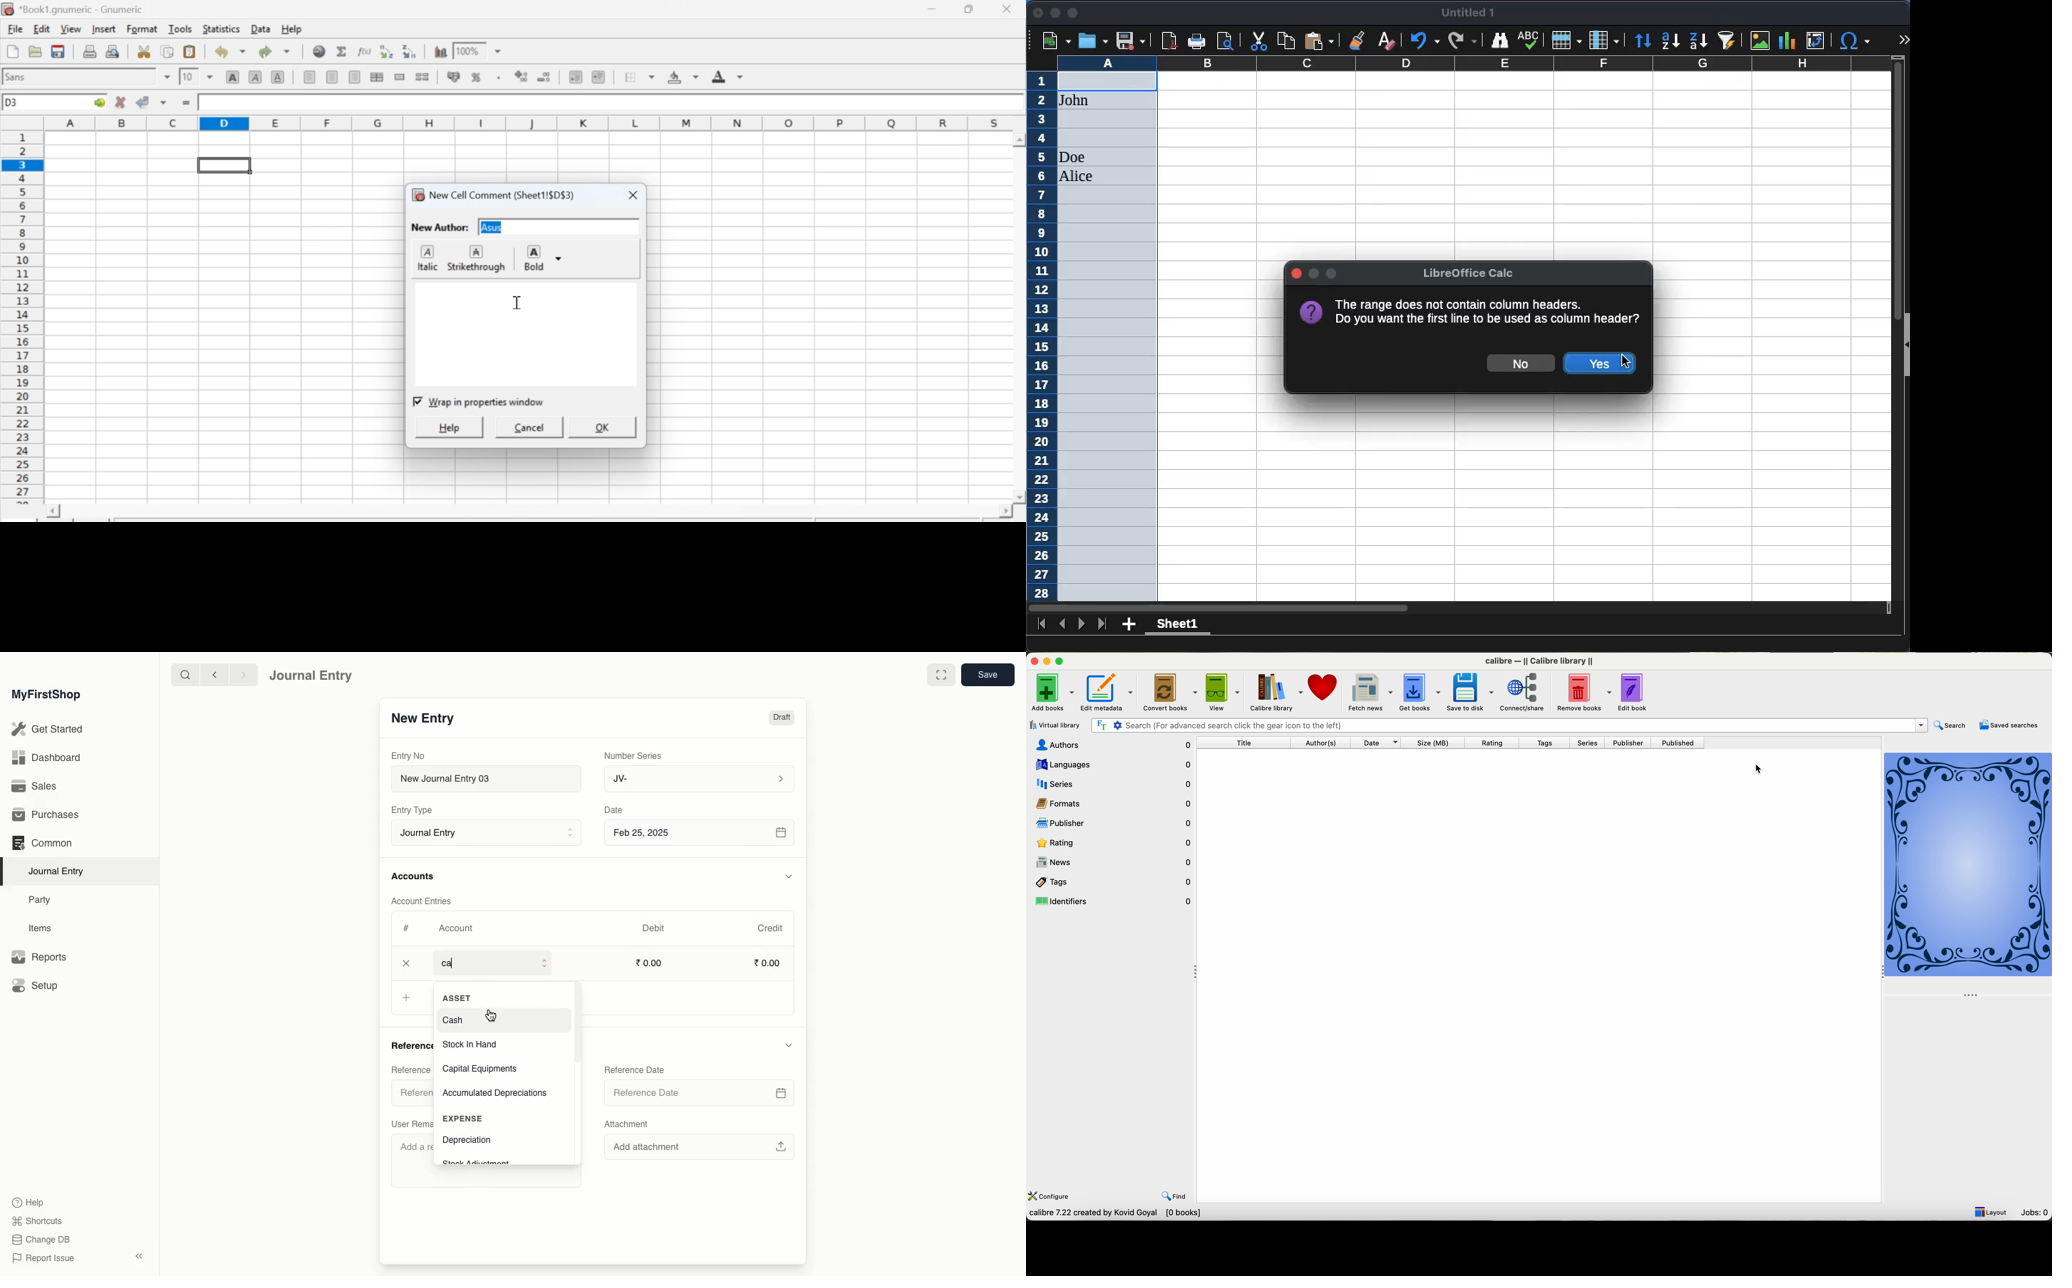  Describe the element at coordinates (987, 676) in the screenshot. I see `save` at that location.